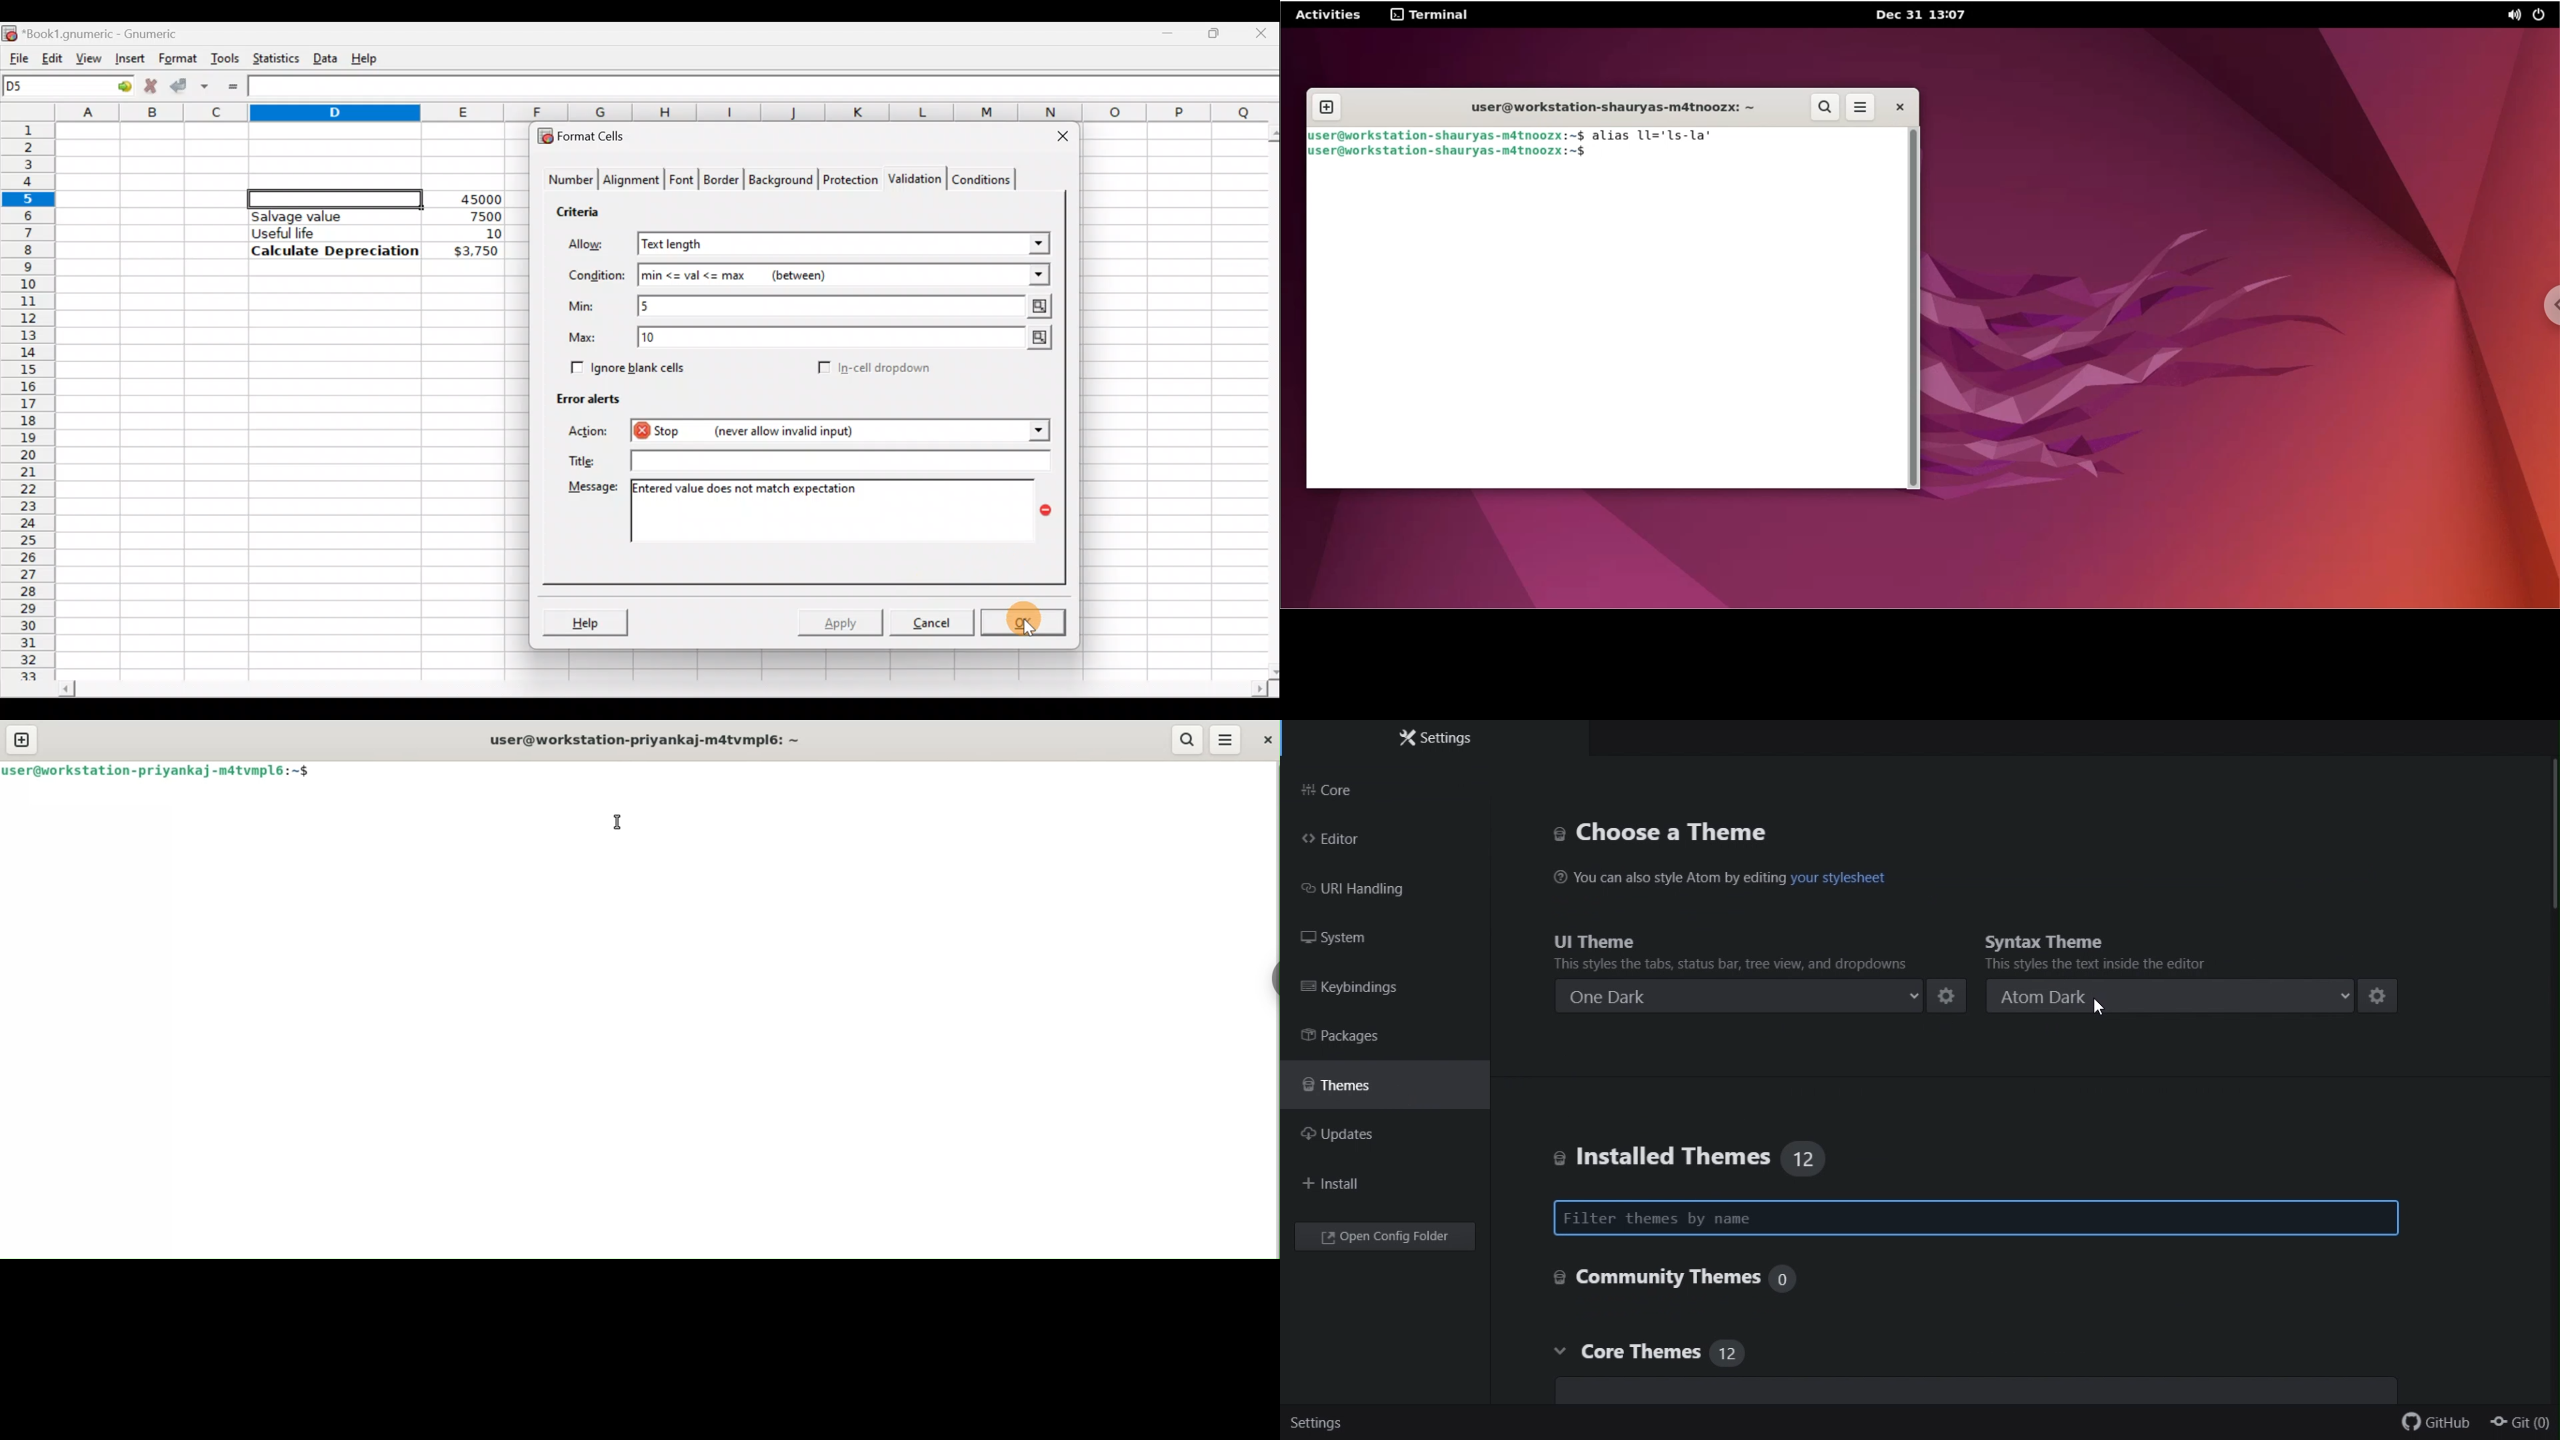 This screenshot has width=2576, height=1456. I want to click on menu, so click(1227, 738).